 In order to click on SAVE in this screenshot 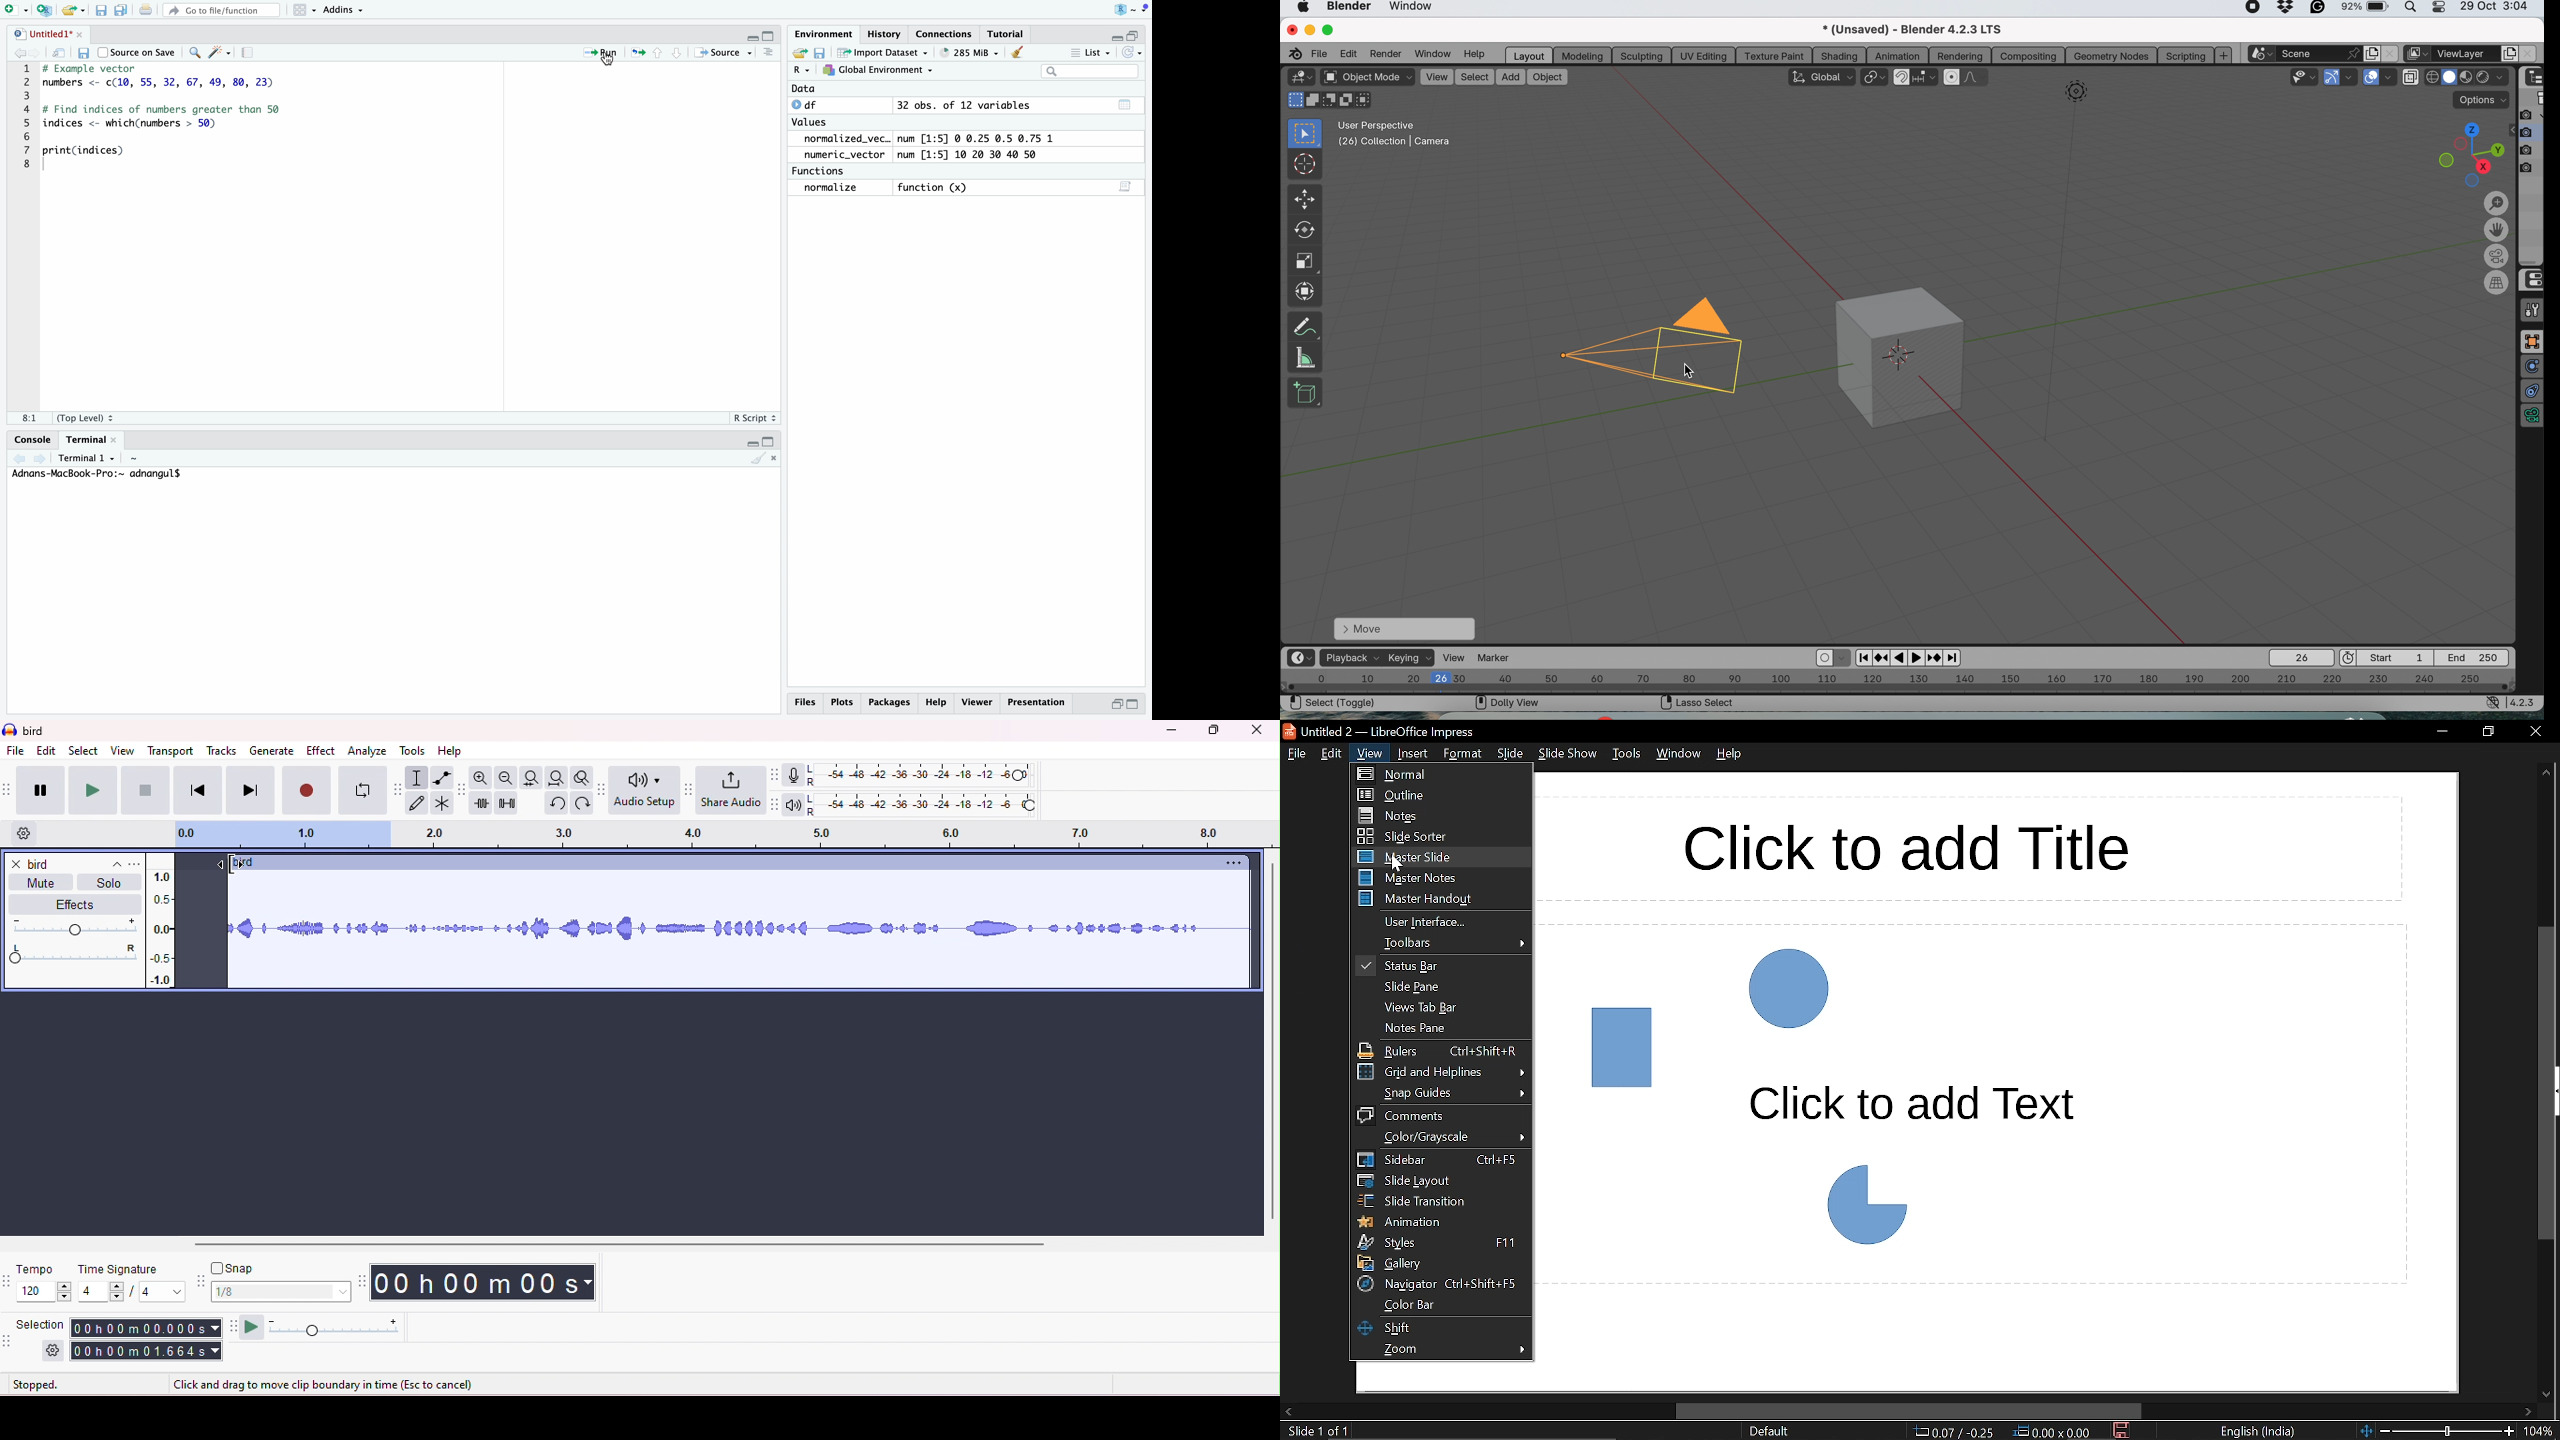, I will do `click(820, 53)`.